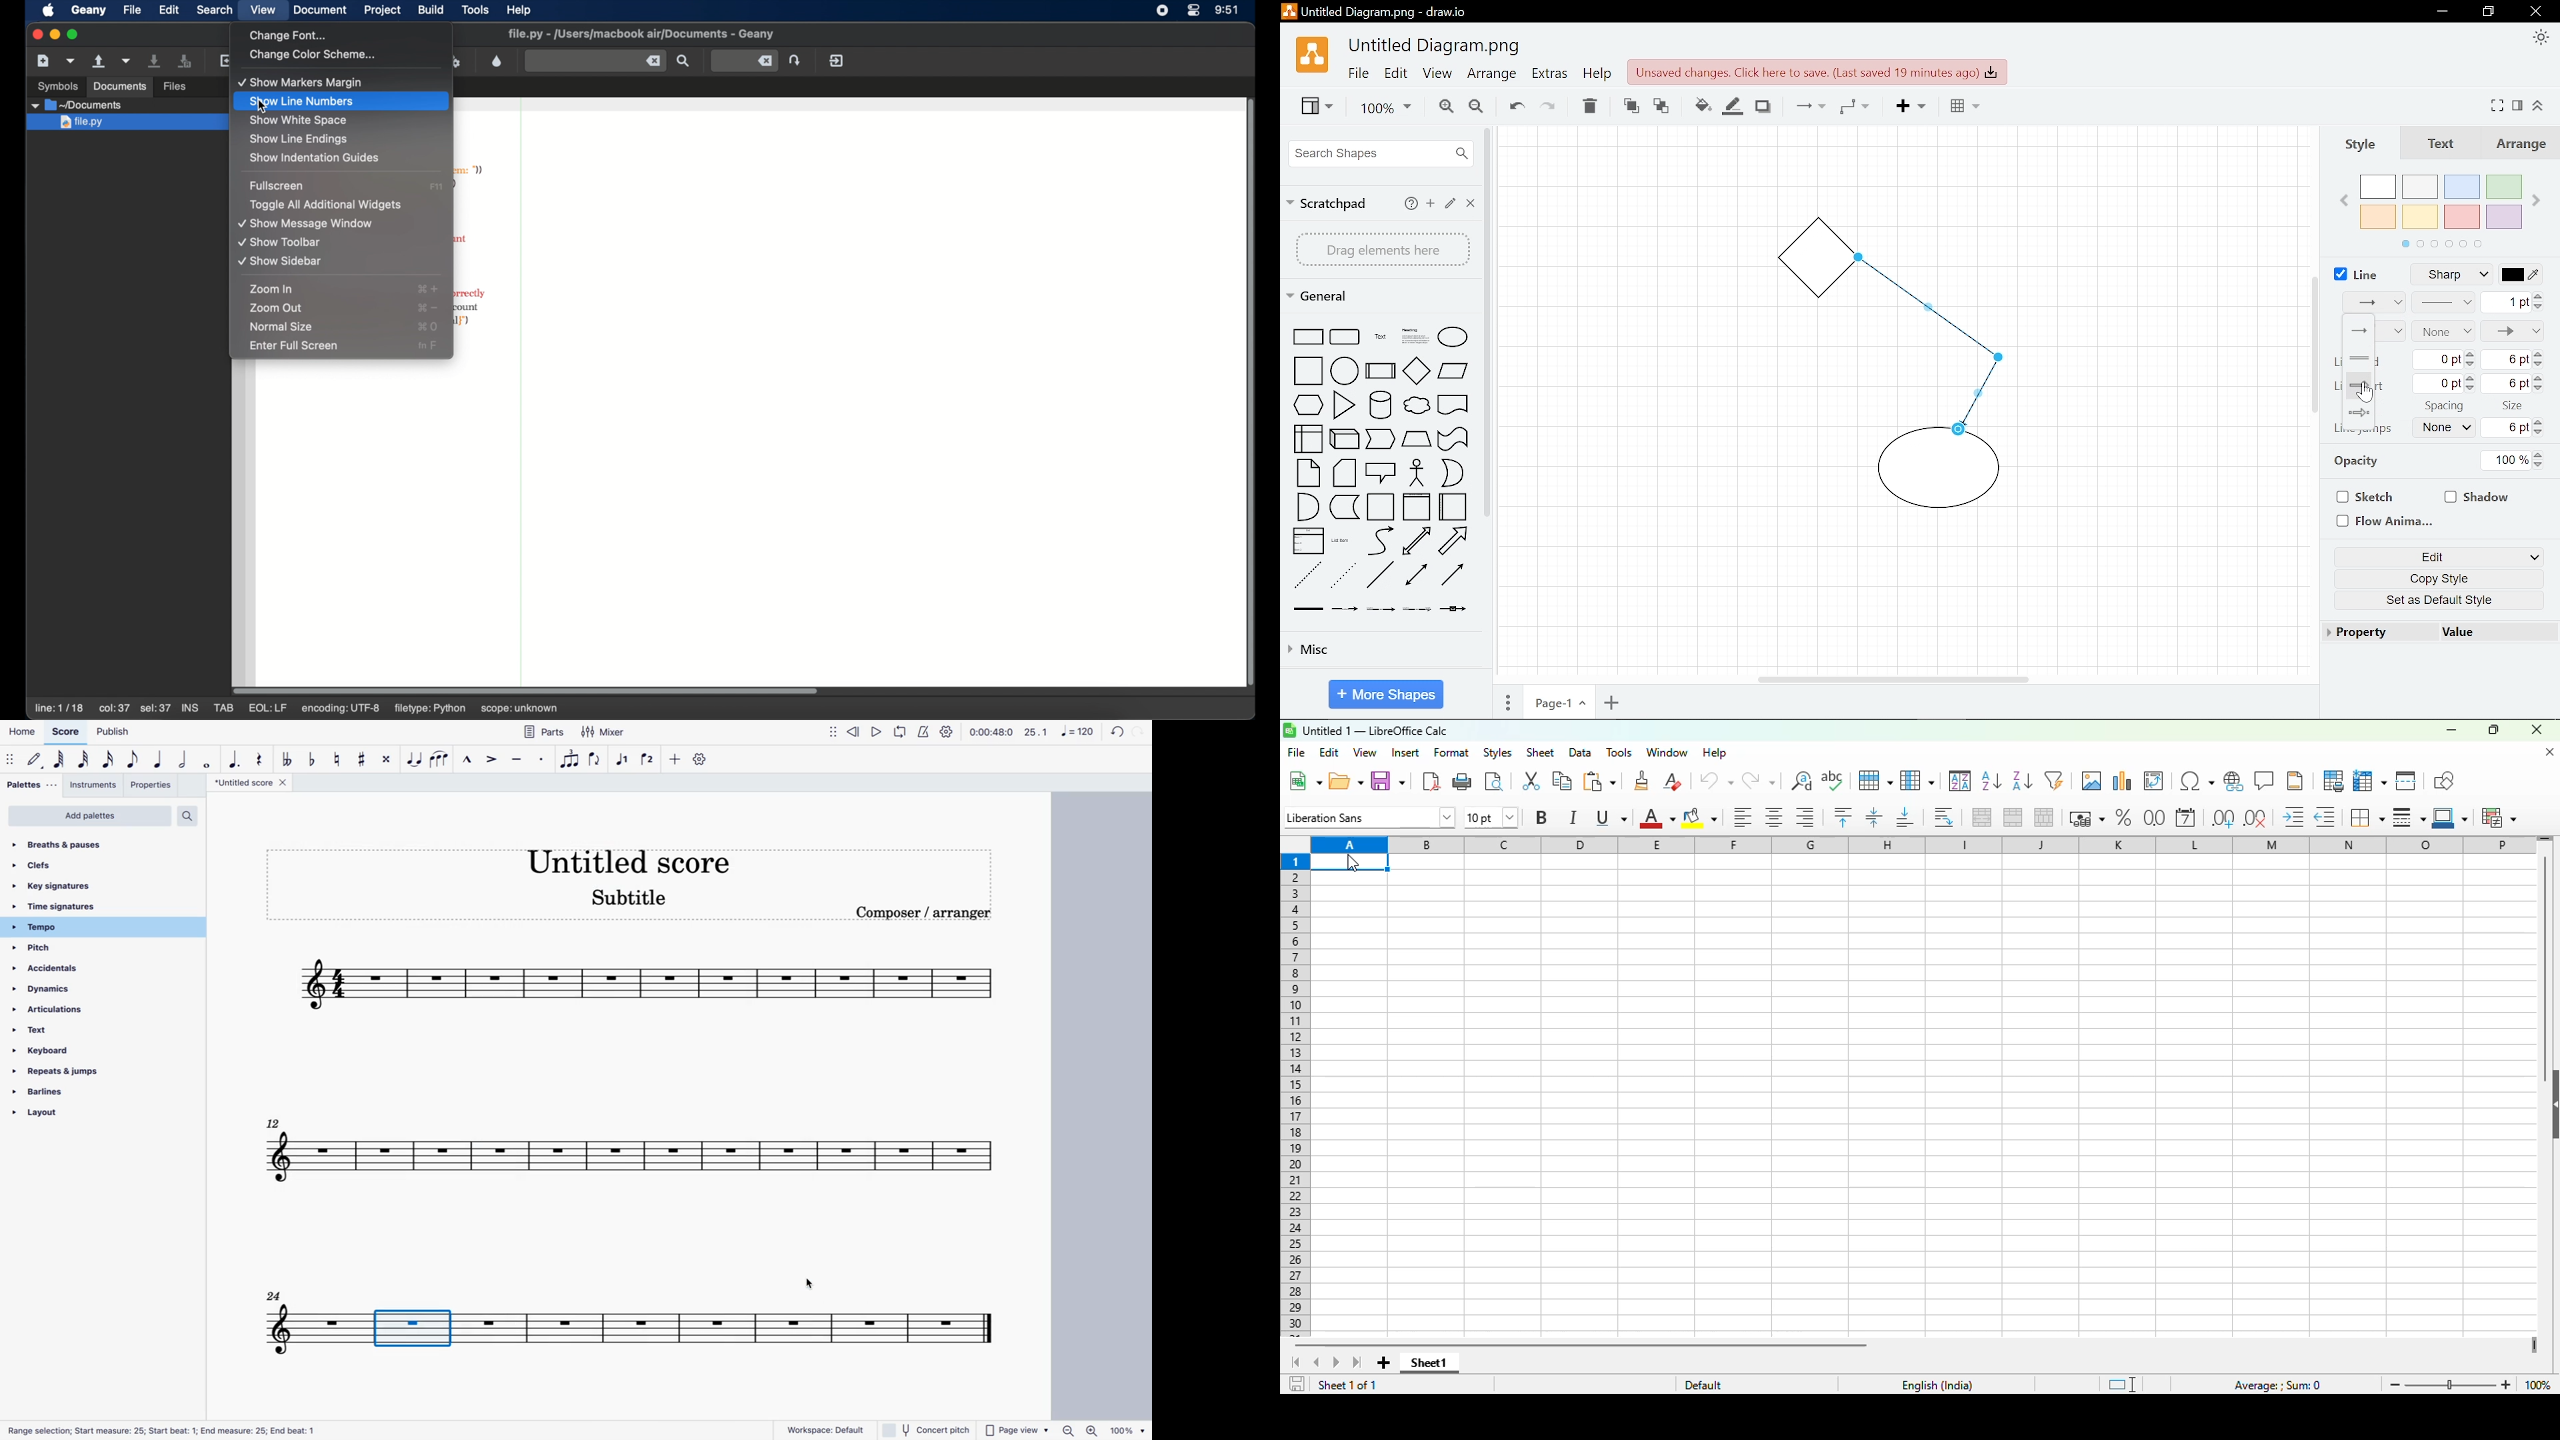 This screenshot has height=1456, width=2576. What do you see at coordinates (2358, 385) in the screenshot?
I see `→` at bounding box center [2358, 385].